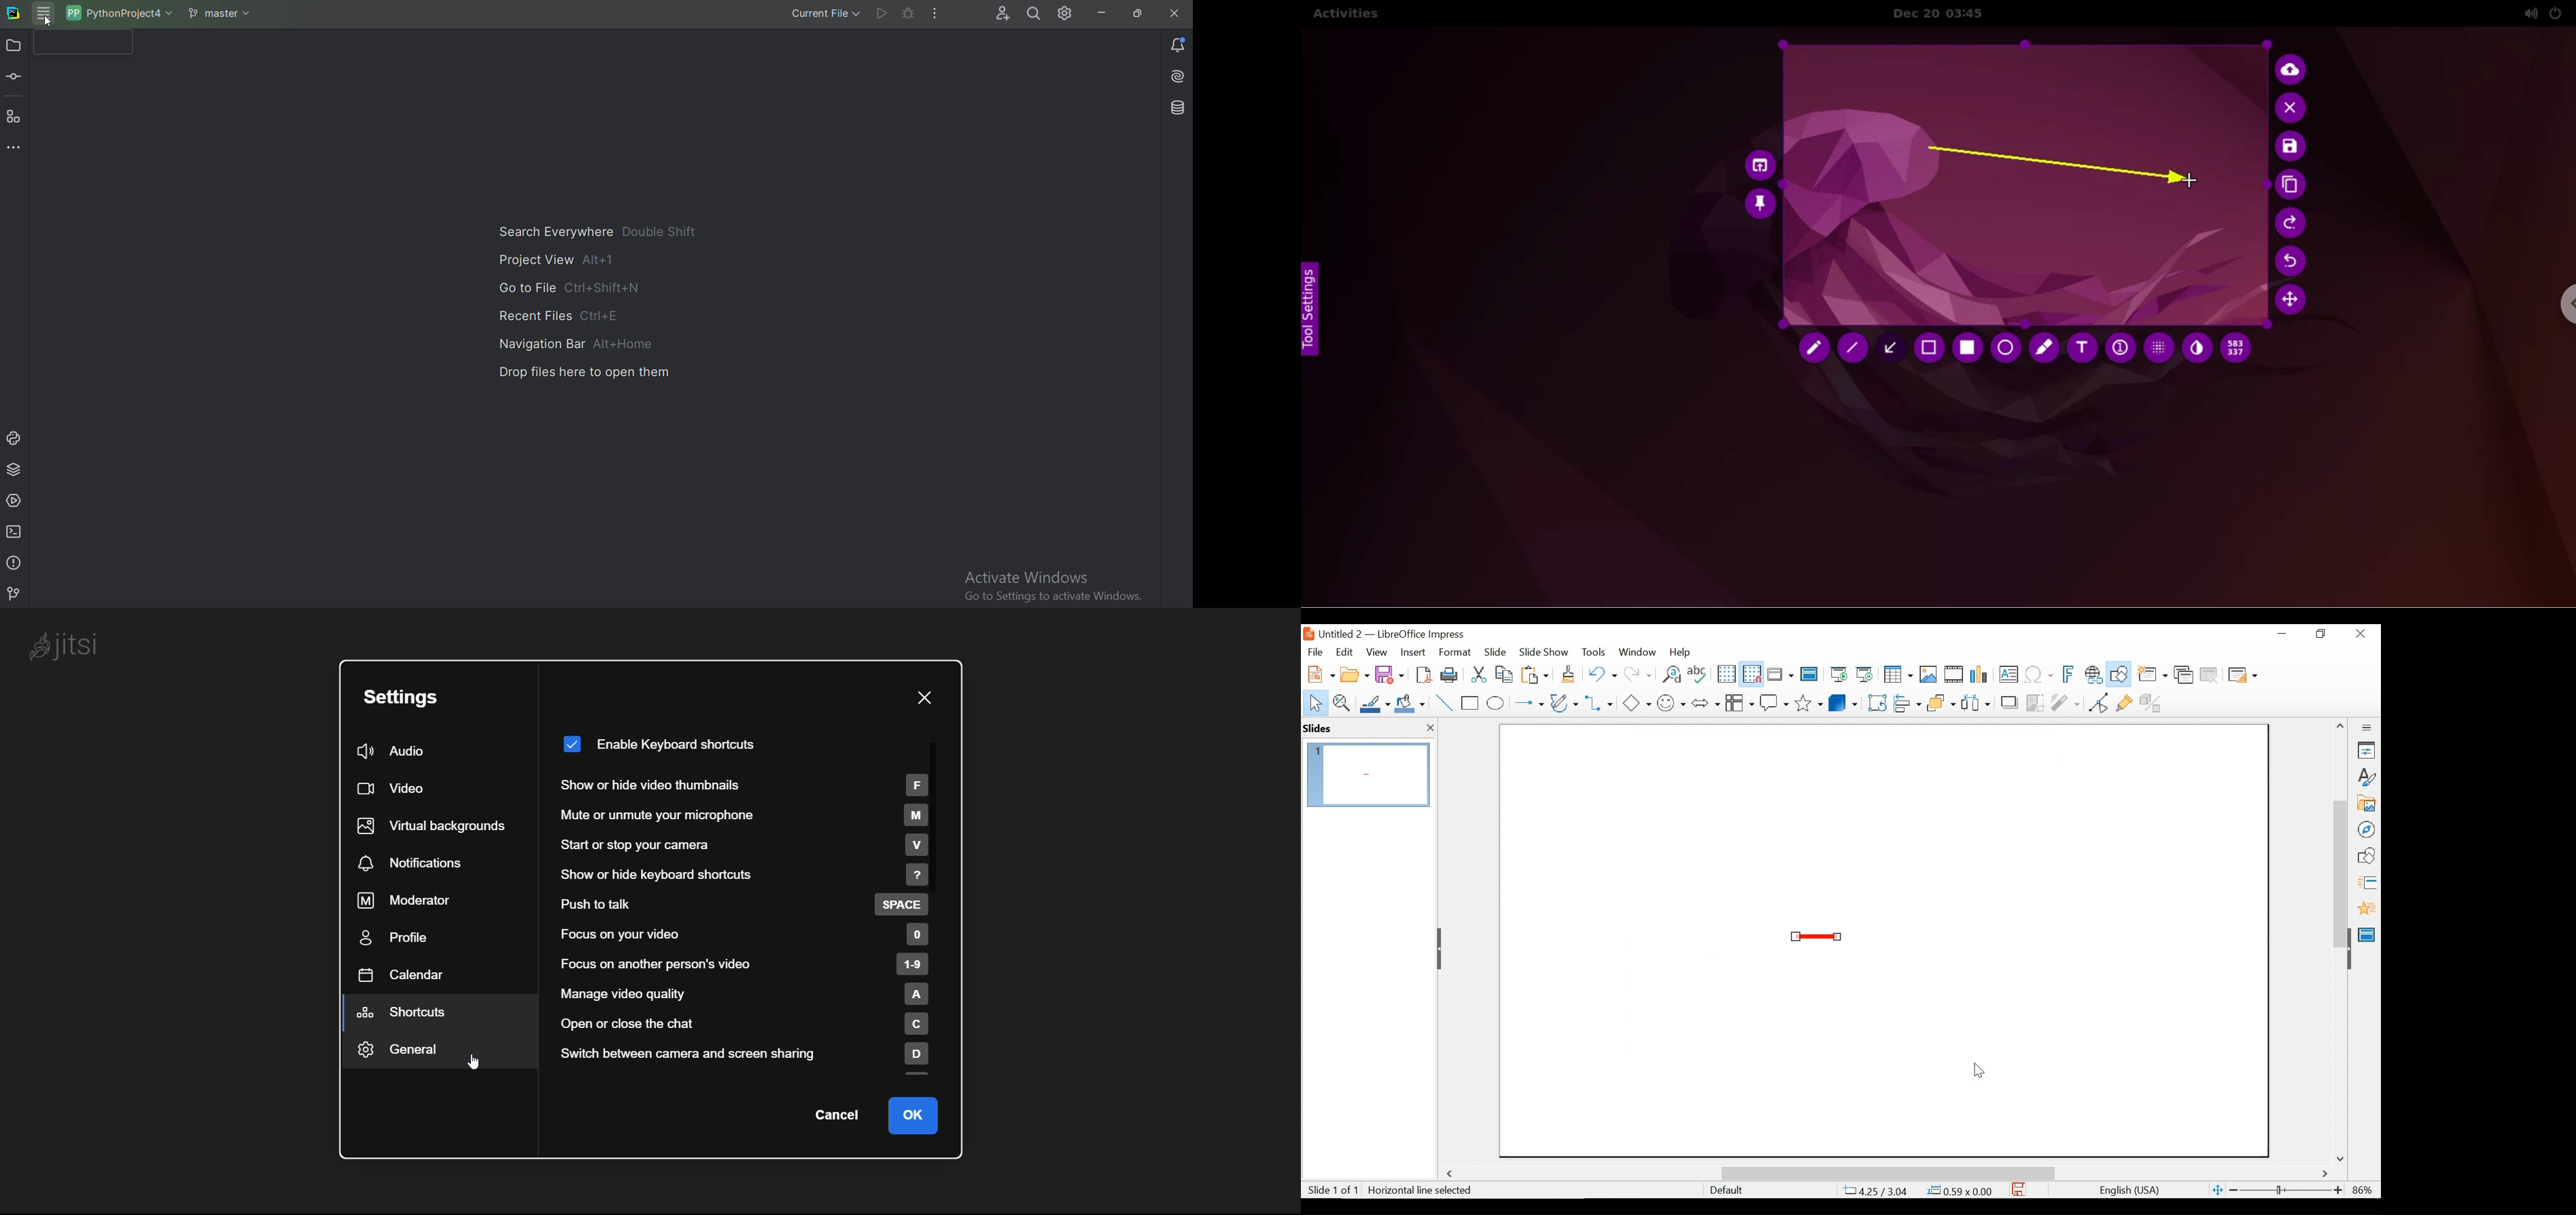 The width and height of the screenshot is (2576, 1232). I want to click on Search Everywhere, so click(1033, 13).